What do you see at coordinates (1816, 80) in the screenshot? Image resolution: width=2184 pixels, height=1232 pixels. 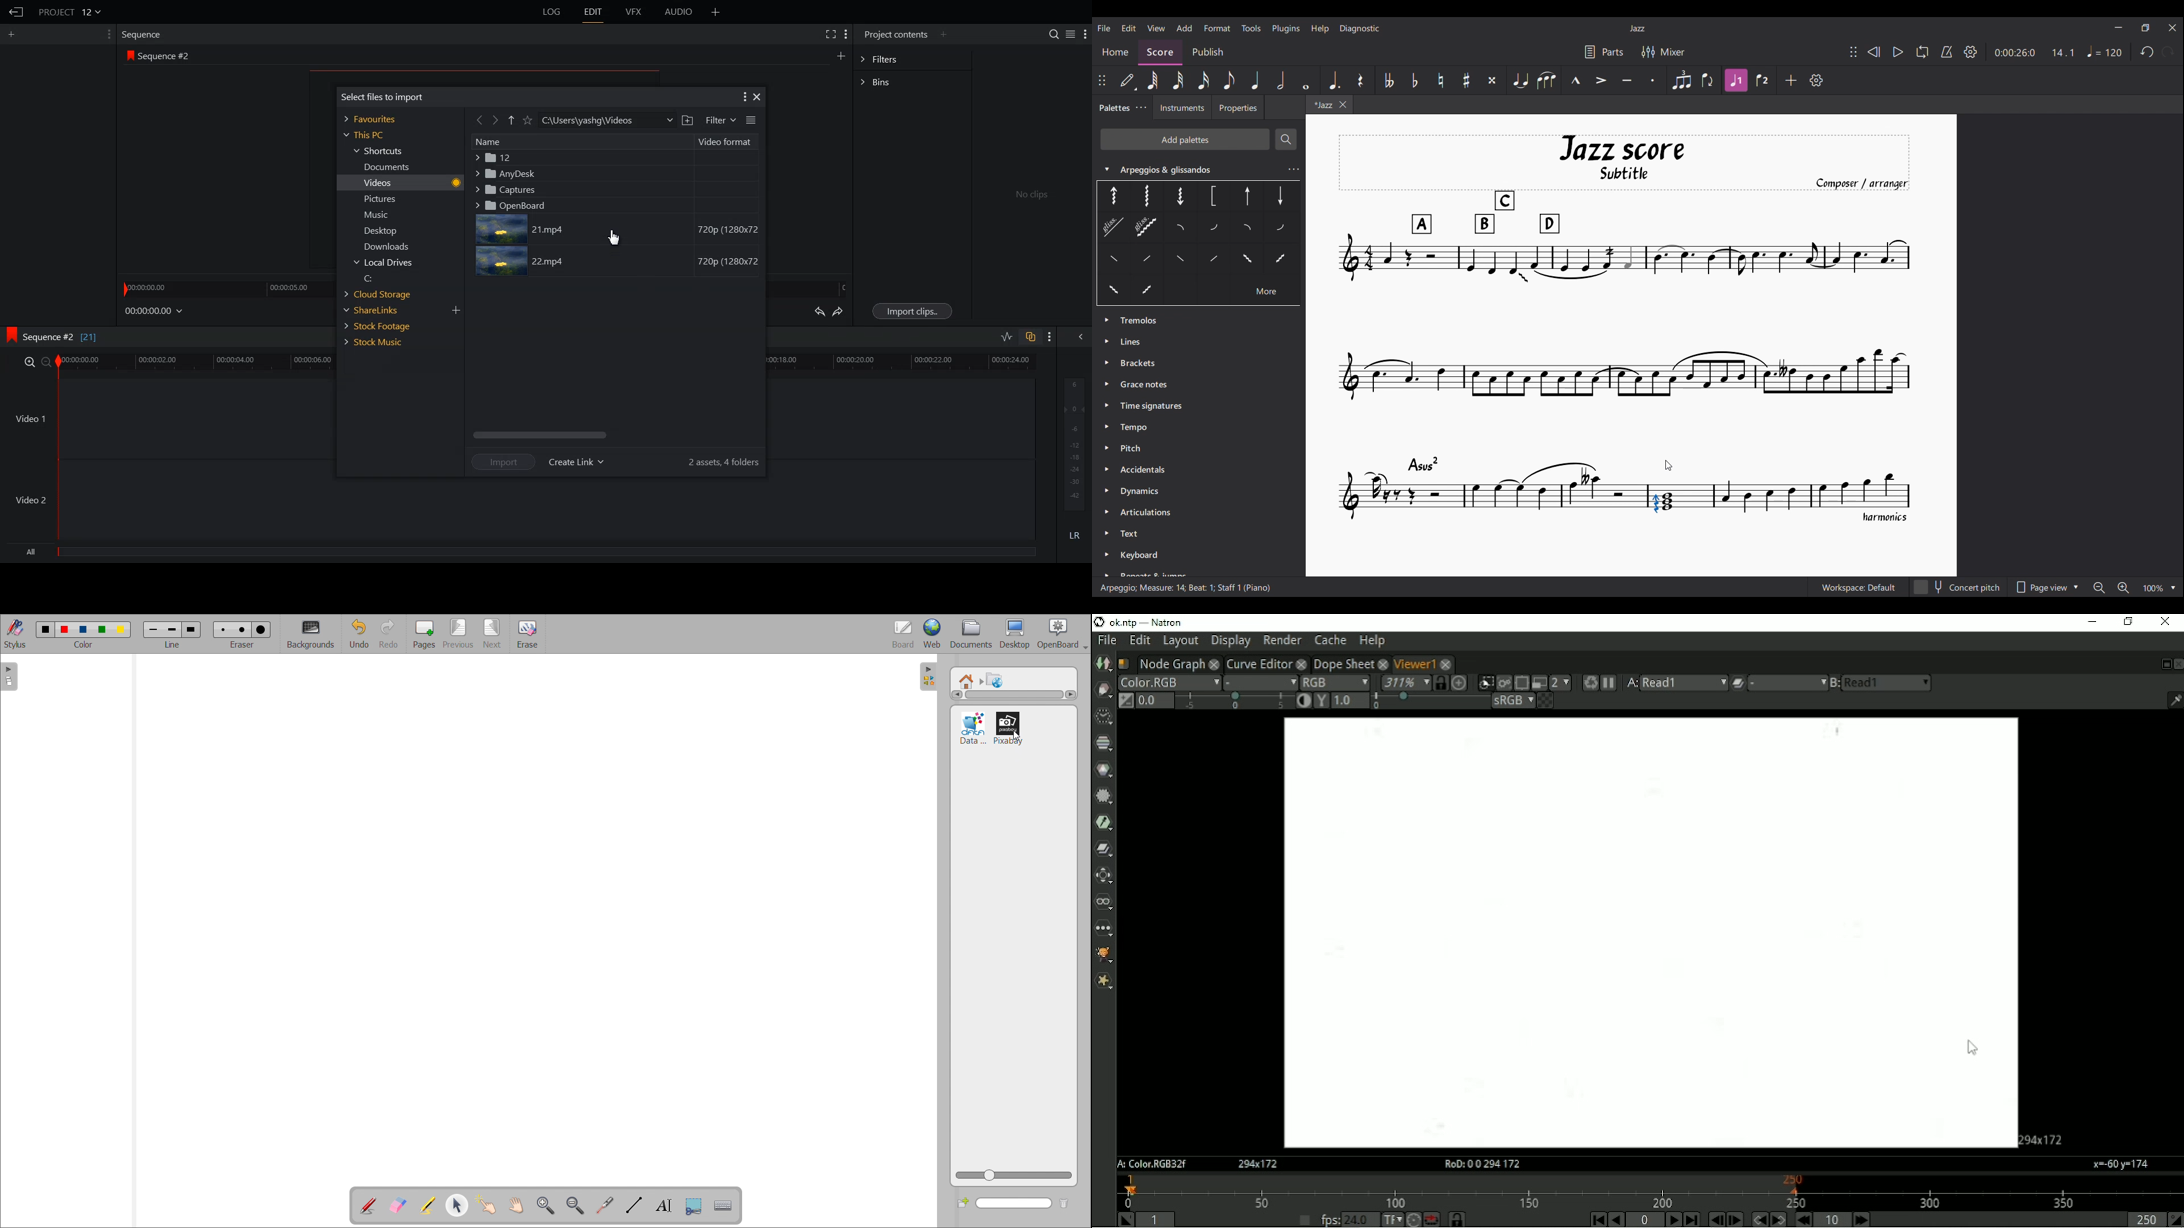 I see `Customization settings` at bounding box center [1816, 80].